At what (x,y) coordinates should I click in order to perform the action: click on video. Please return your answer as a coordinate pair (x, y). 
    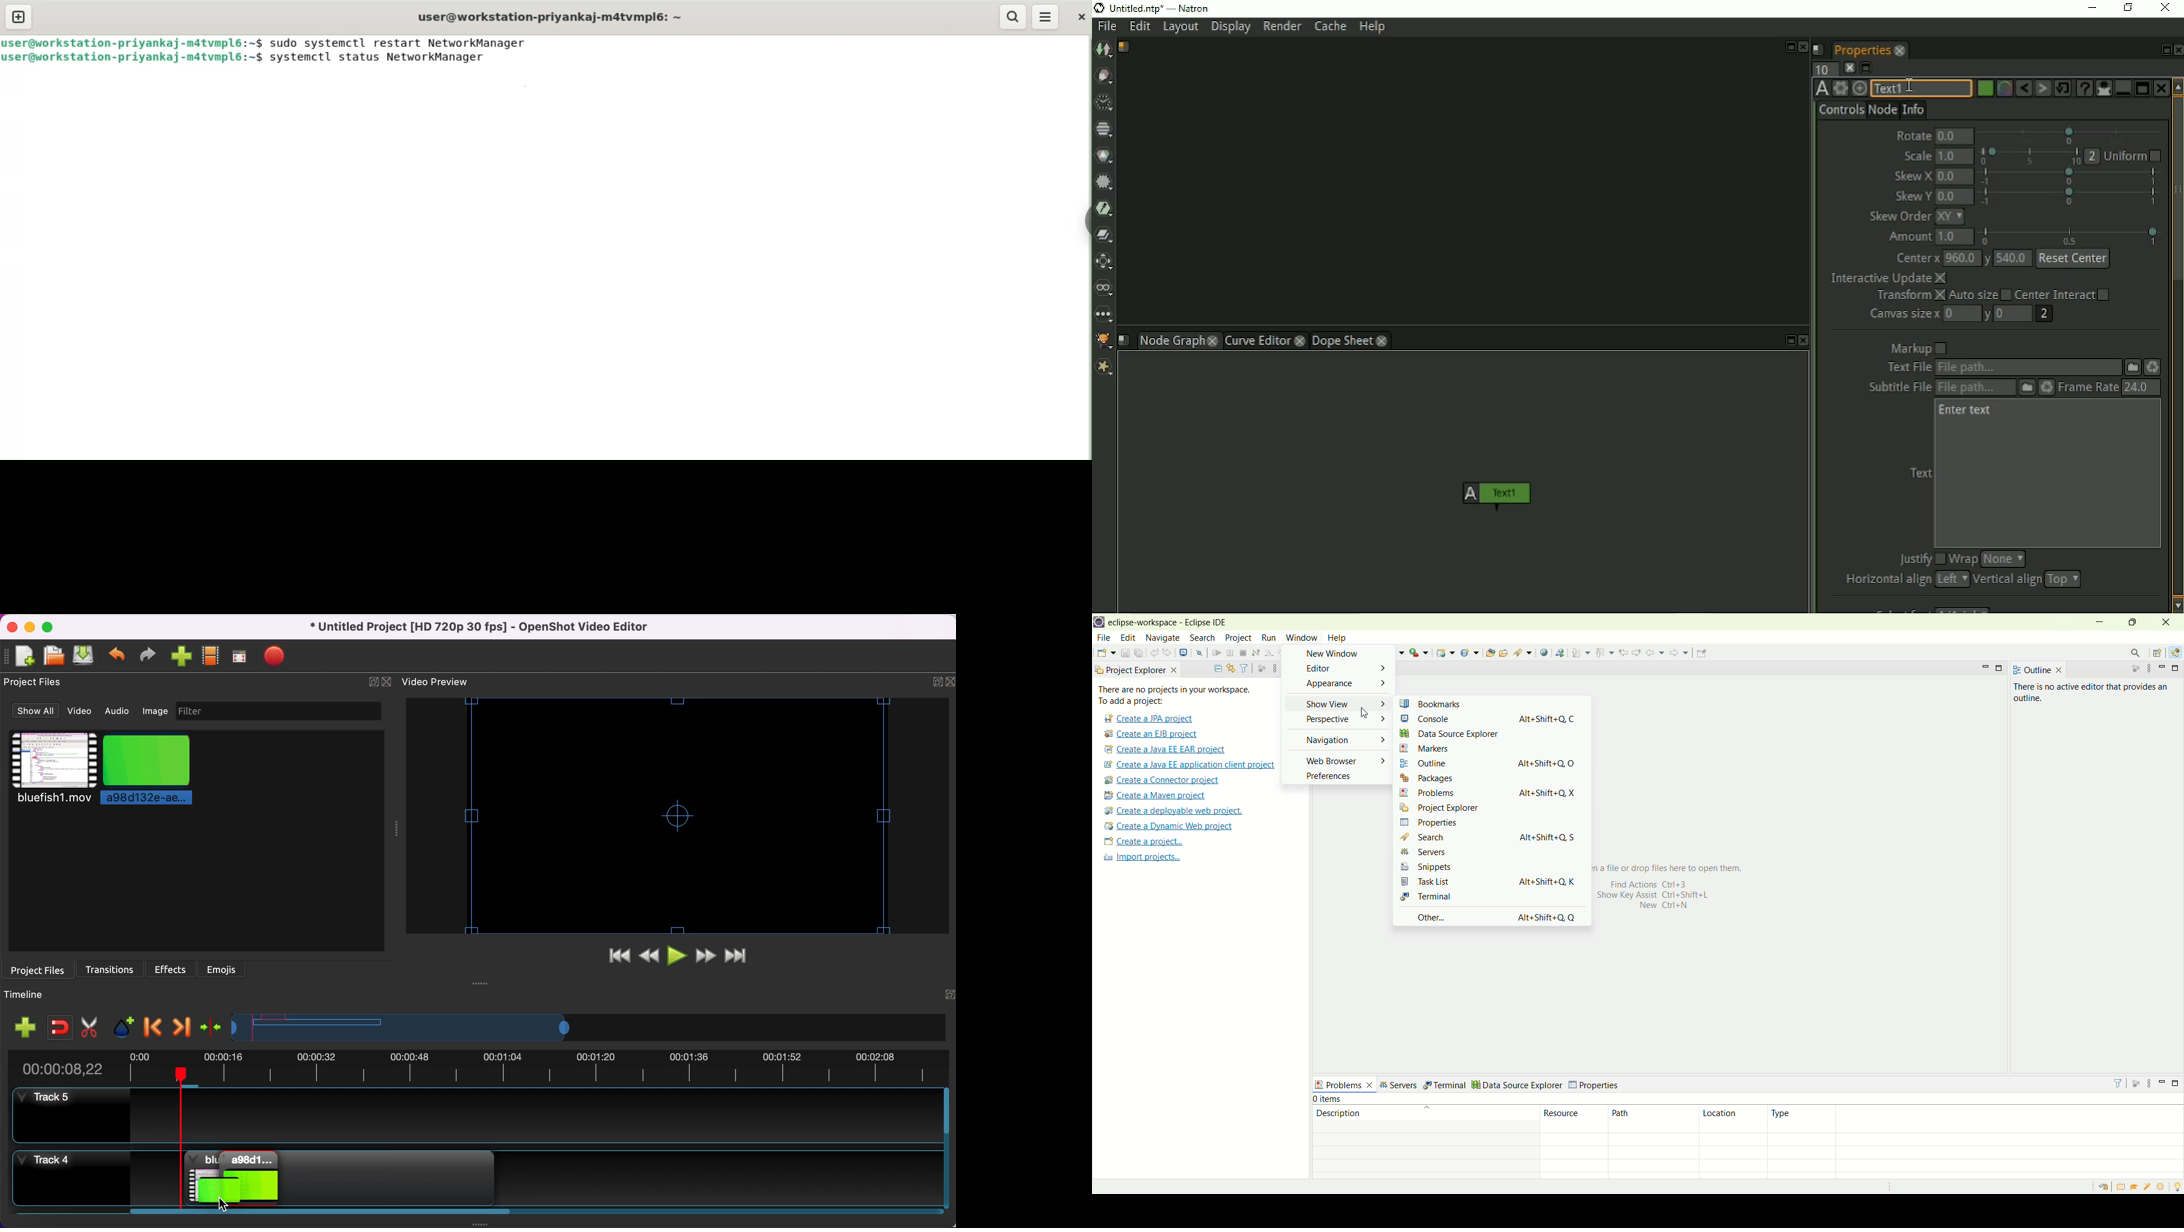
    Looking at the image, I should click on (82, 712).